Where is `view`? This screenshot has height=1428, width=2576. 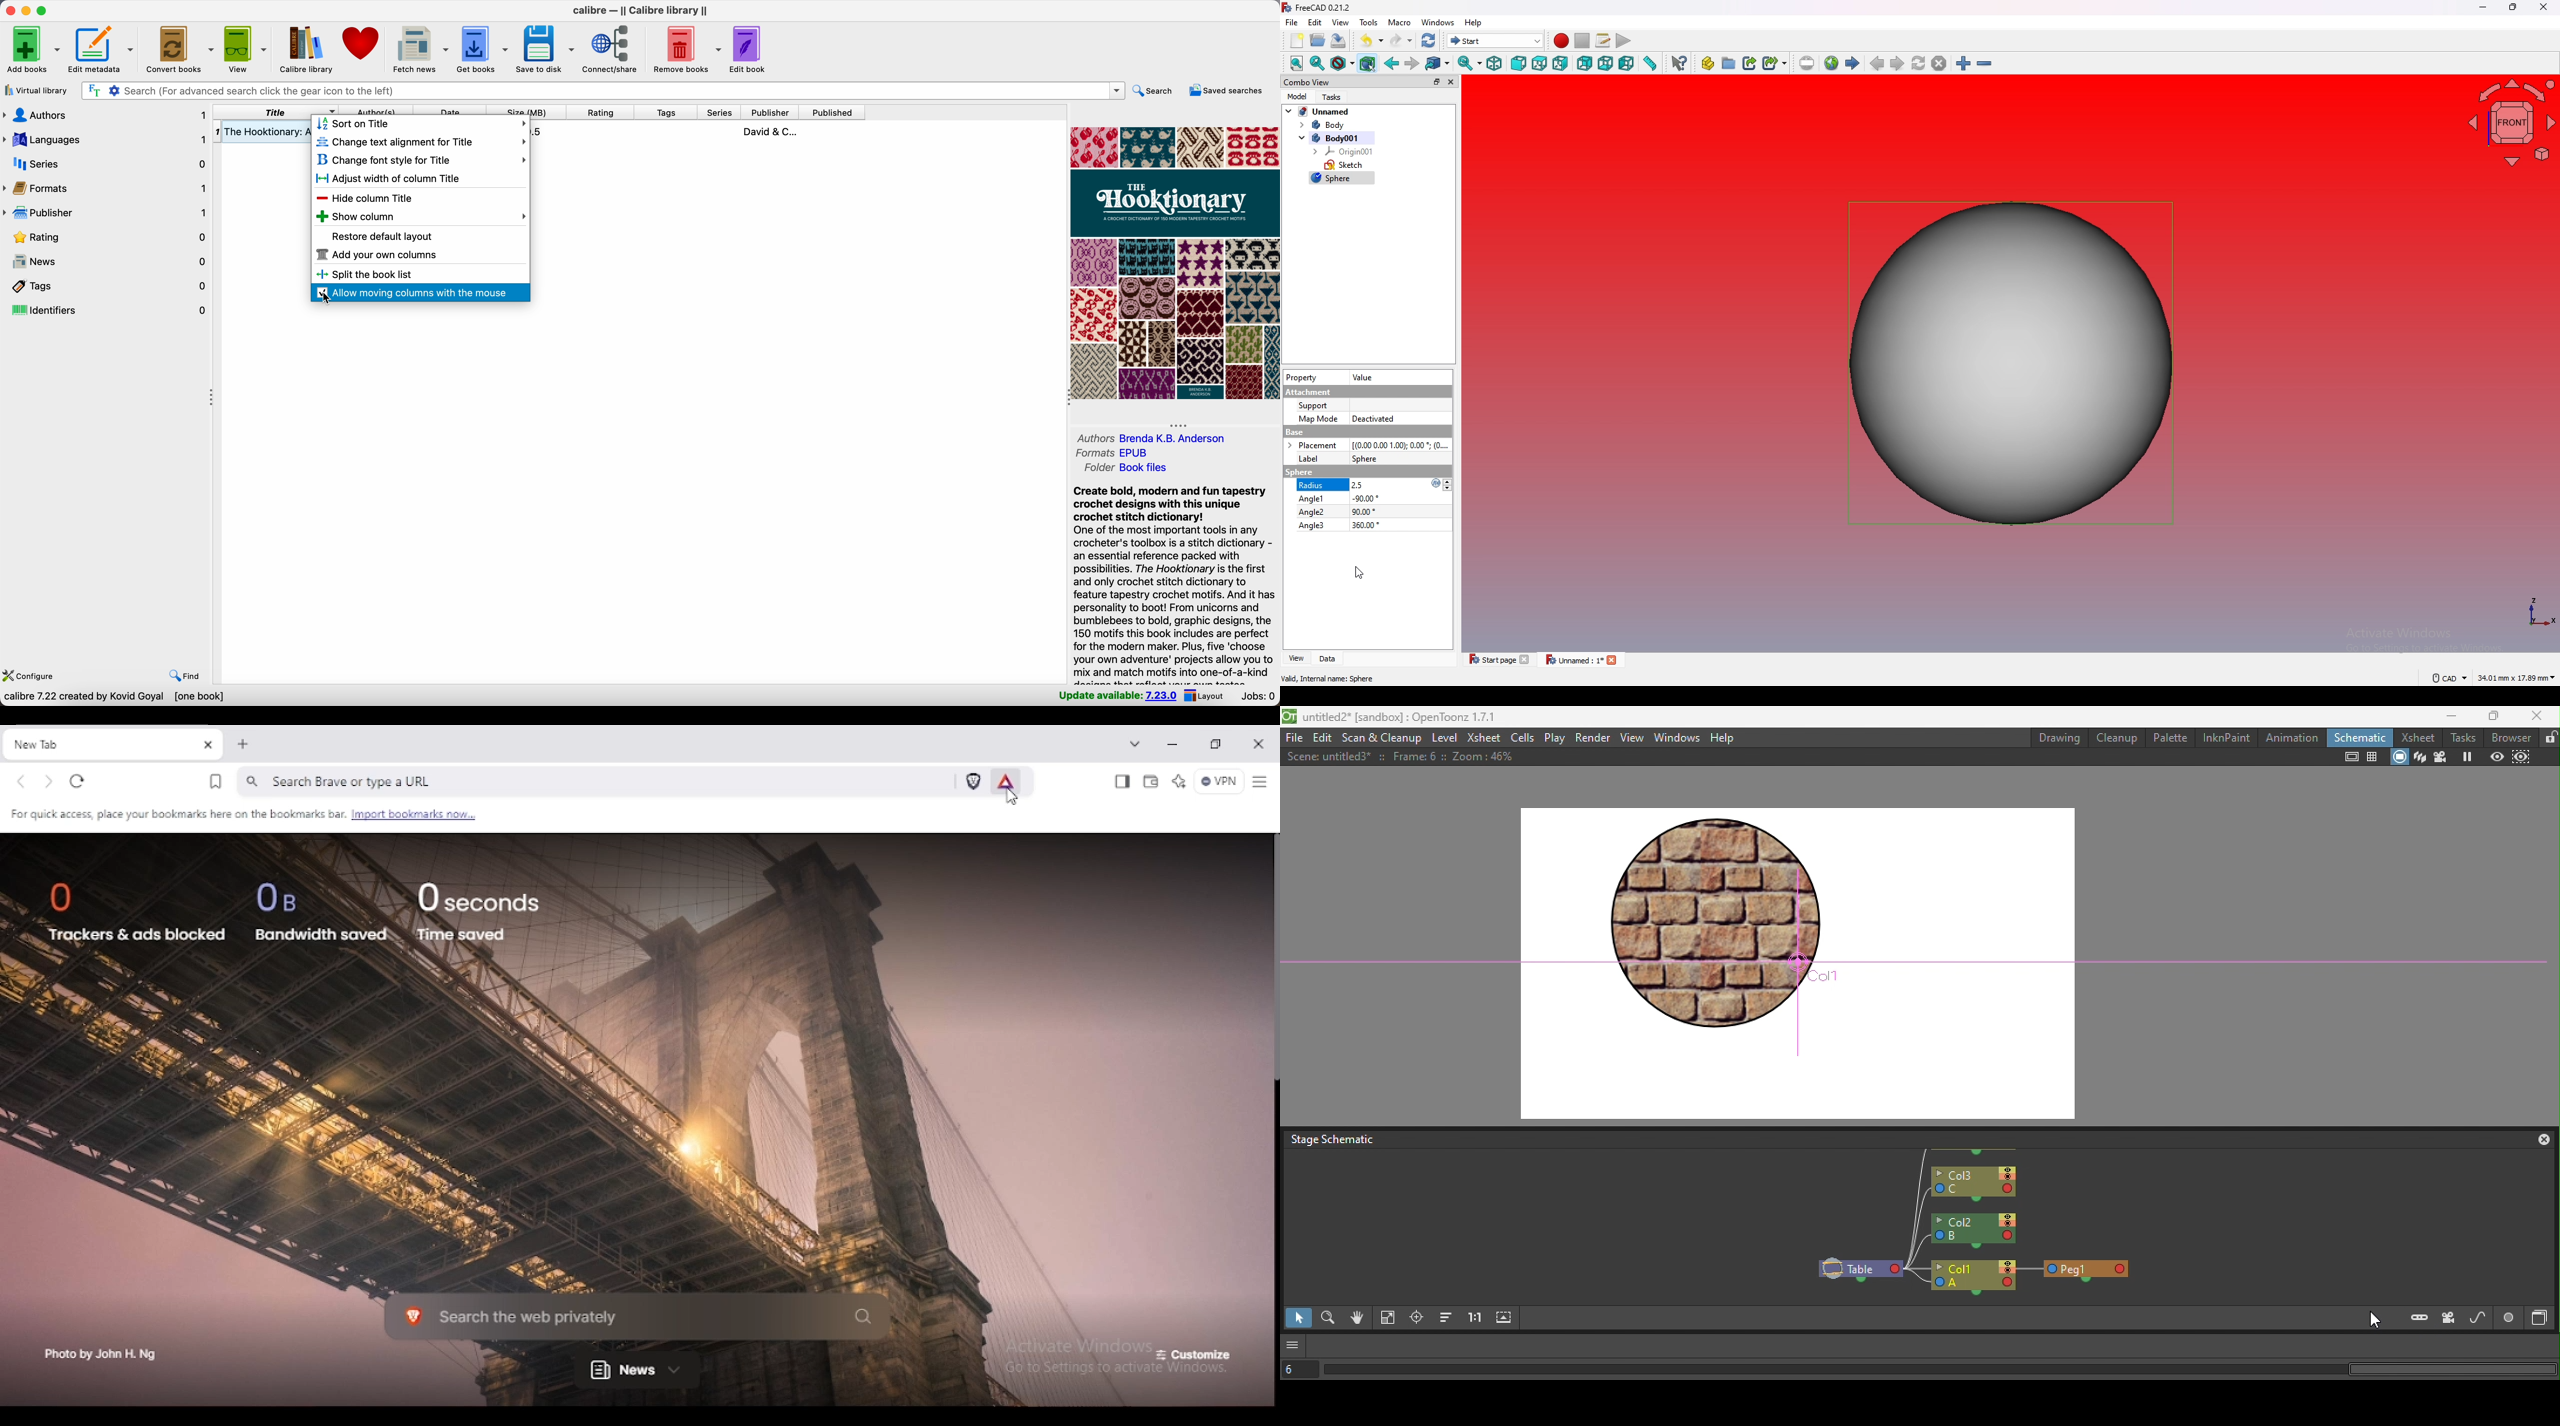 view is located at coordinates (1340, 23).